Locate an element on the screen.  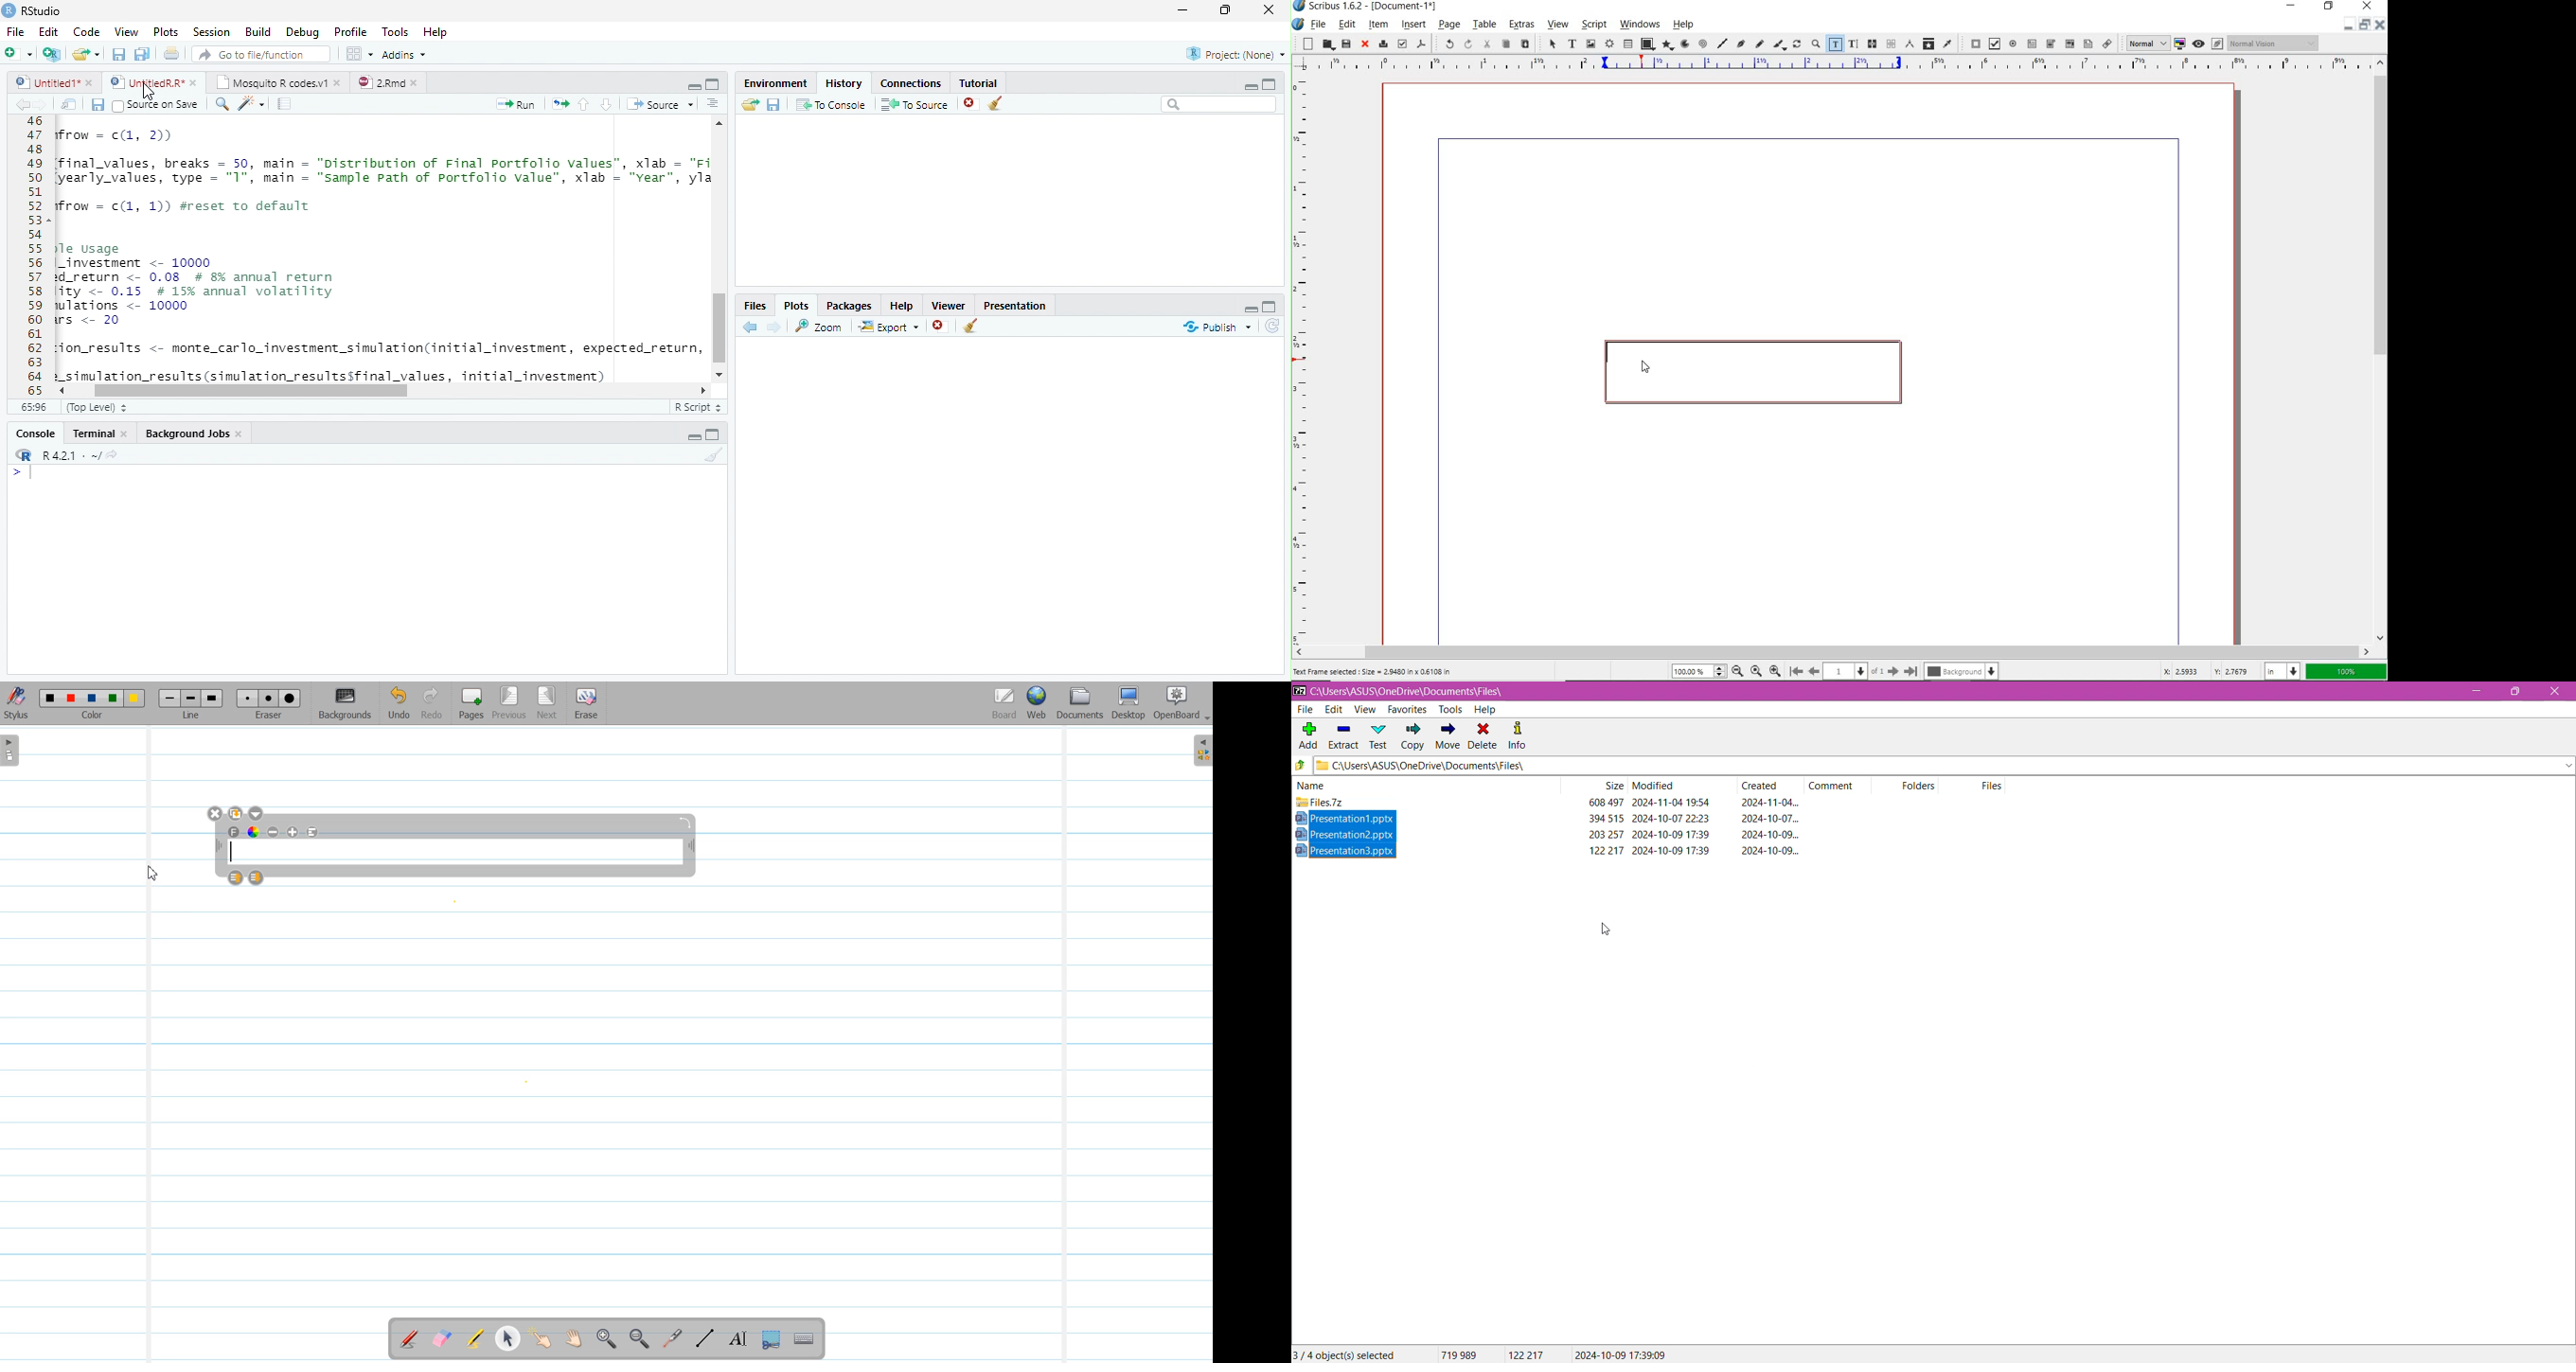
Terminal is located at coordinates (101, 433).